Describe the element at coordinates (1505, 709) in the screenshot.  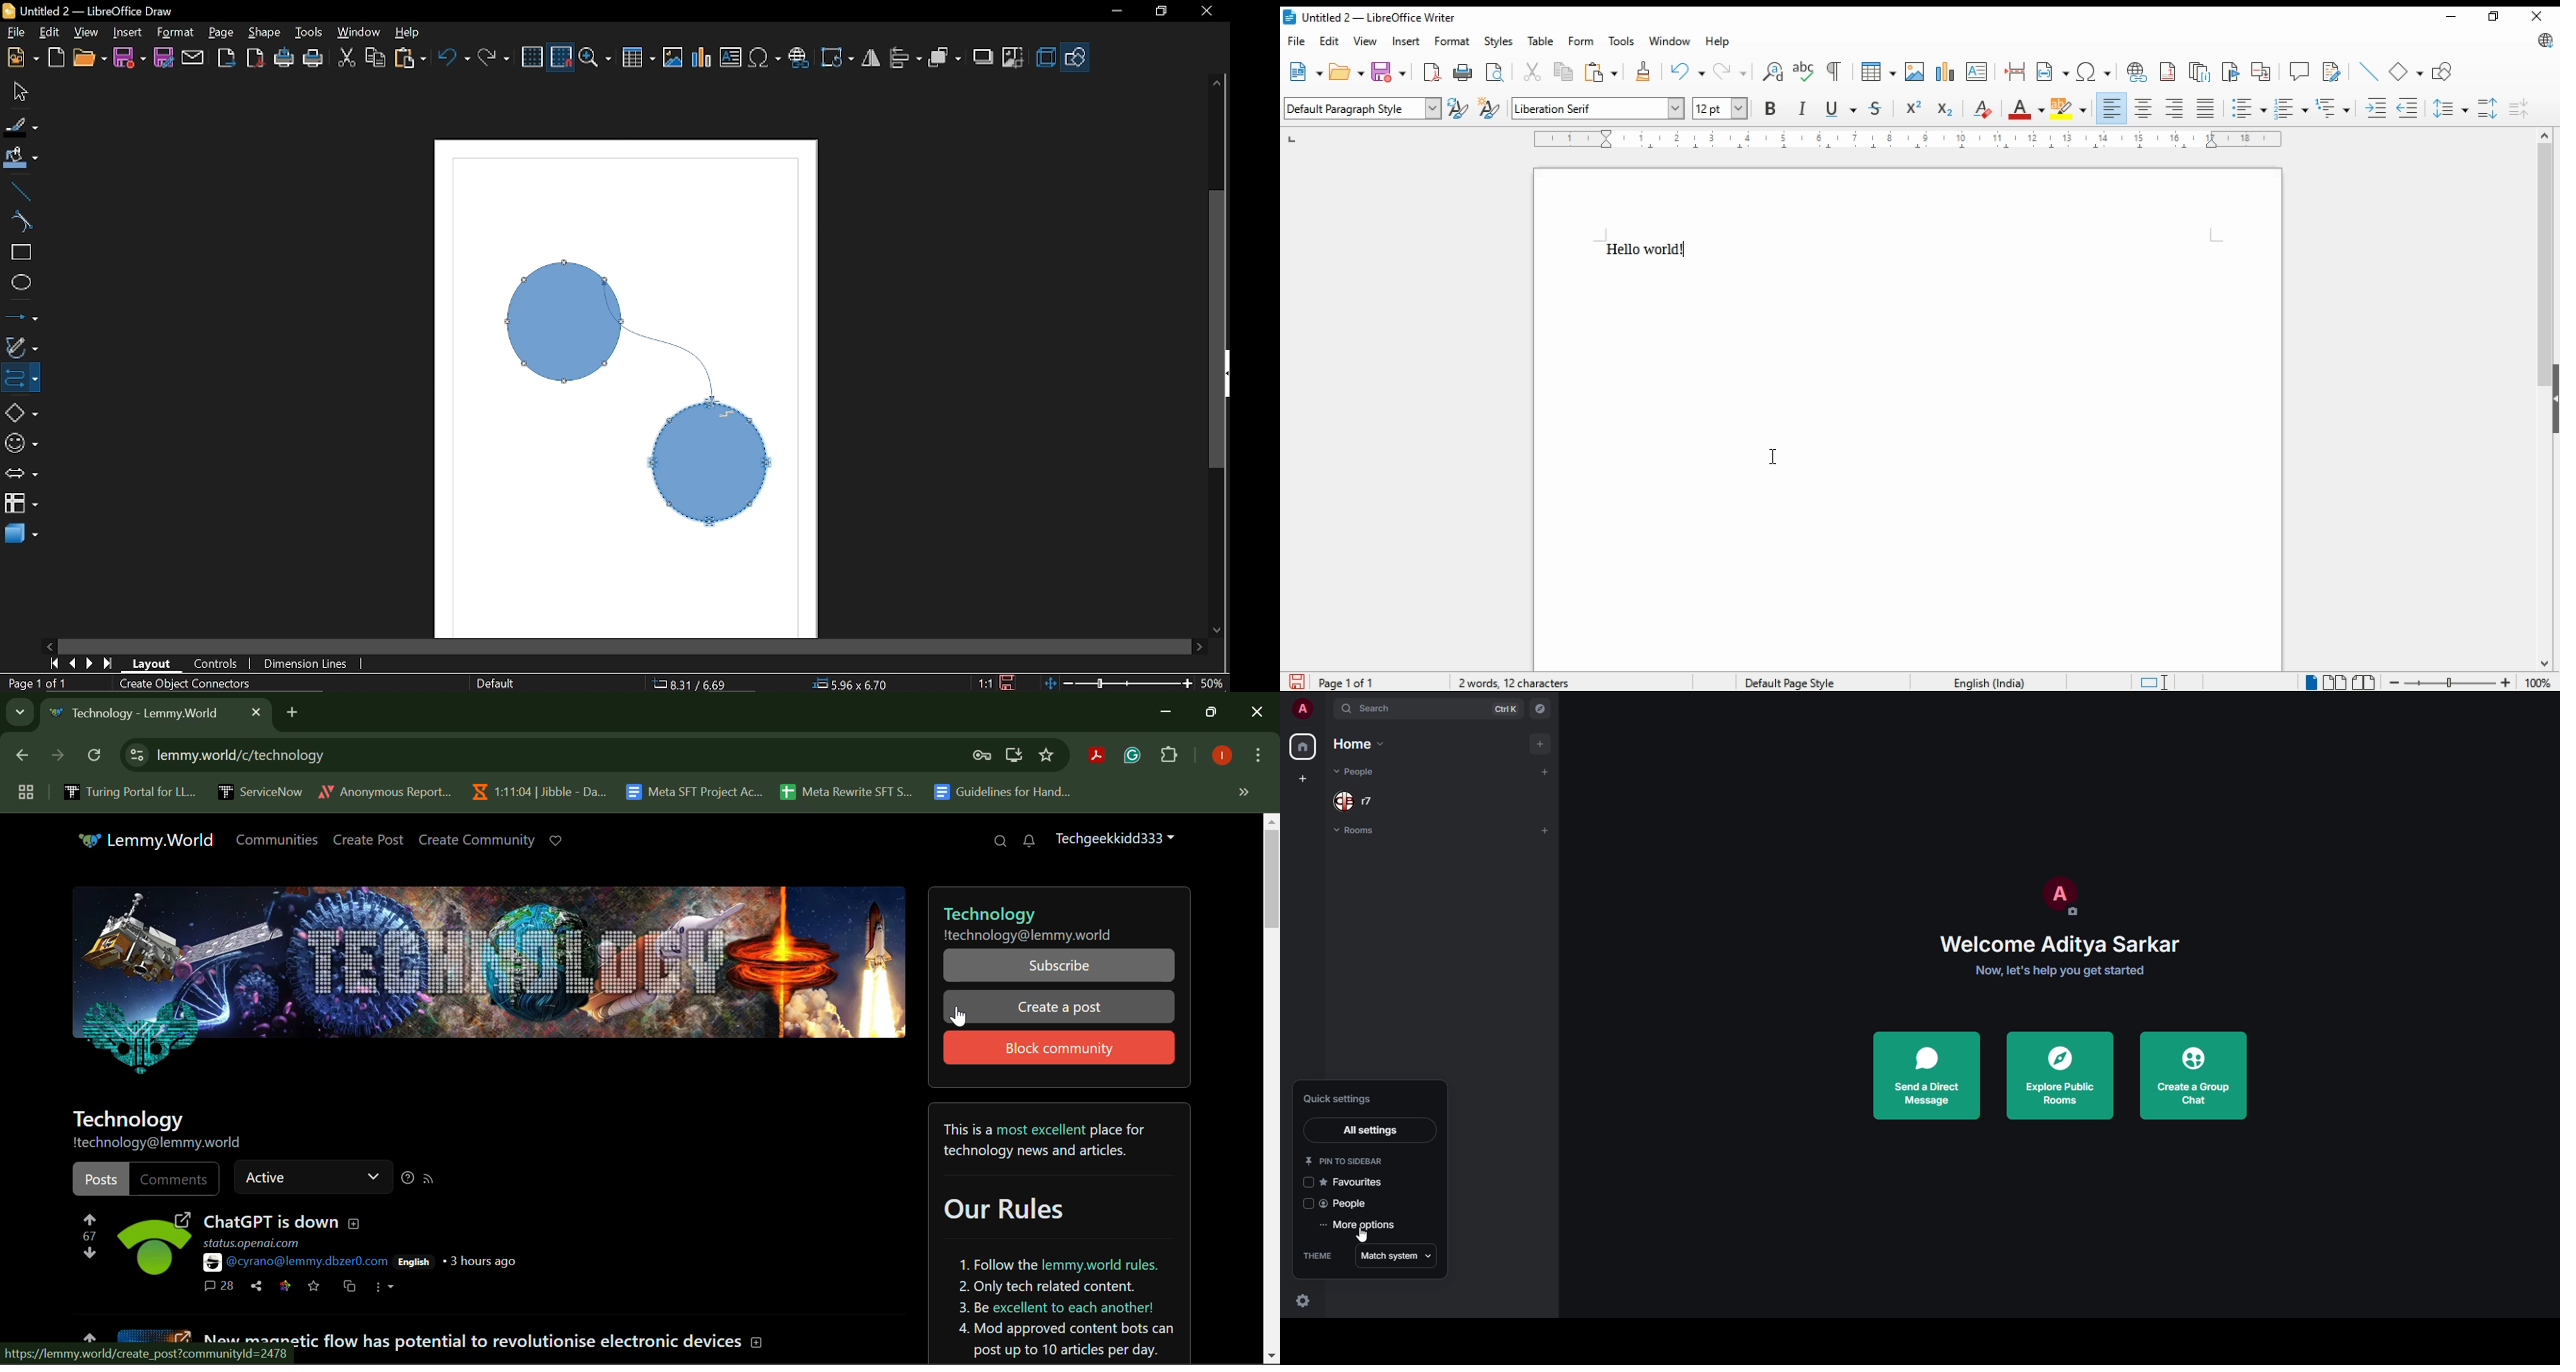
I see `ctrl K` at that location.